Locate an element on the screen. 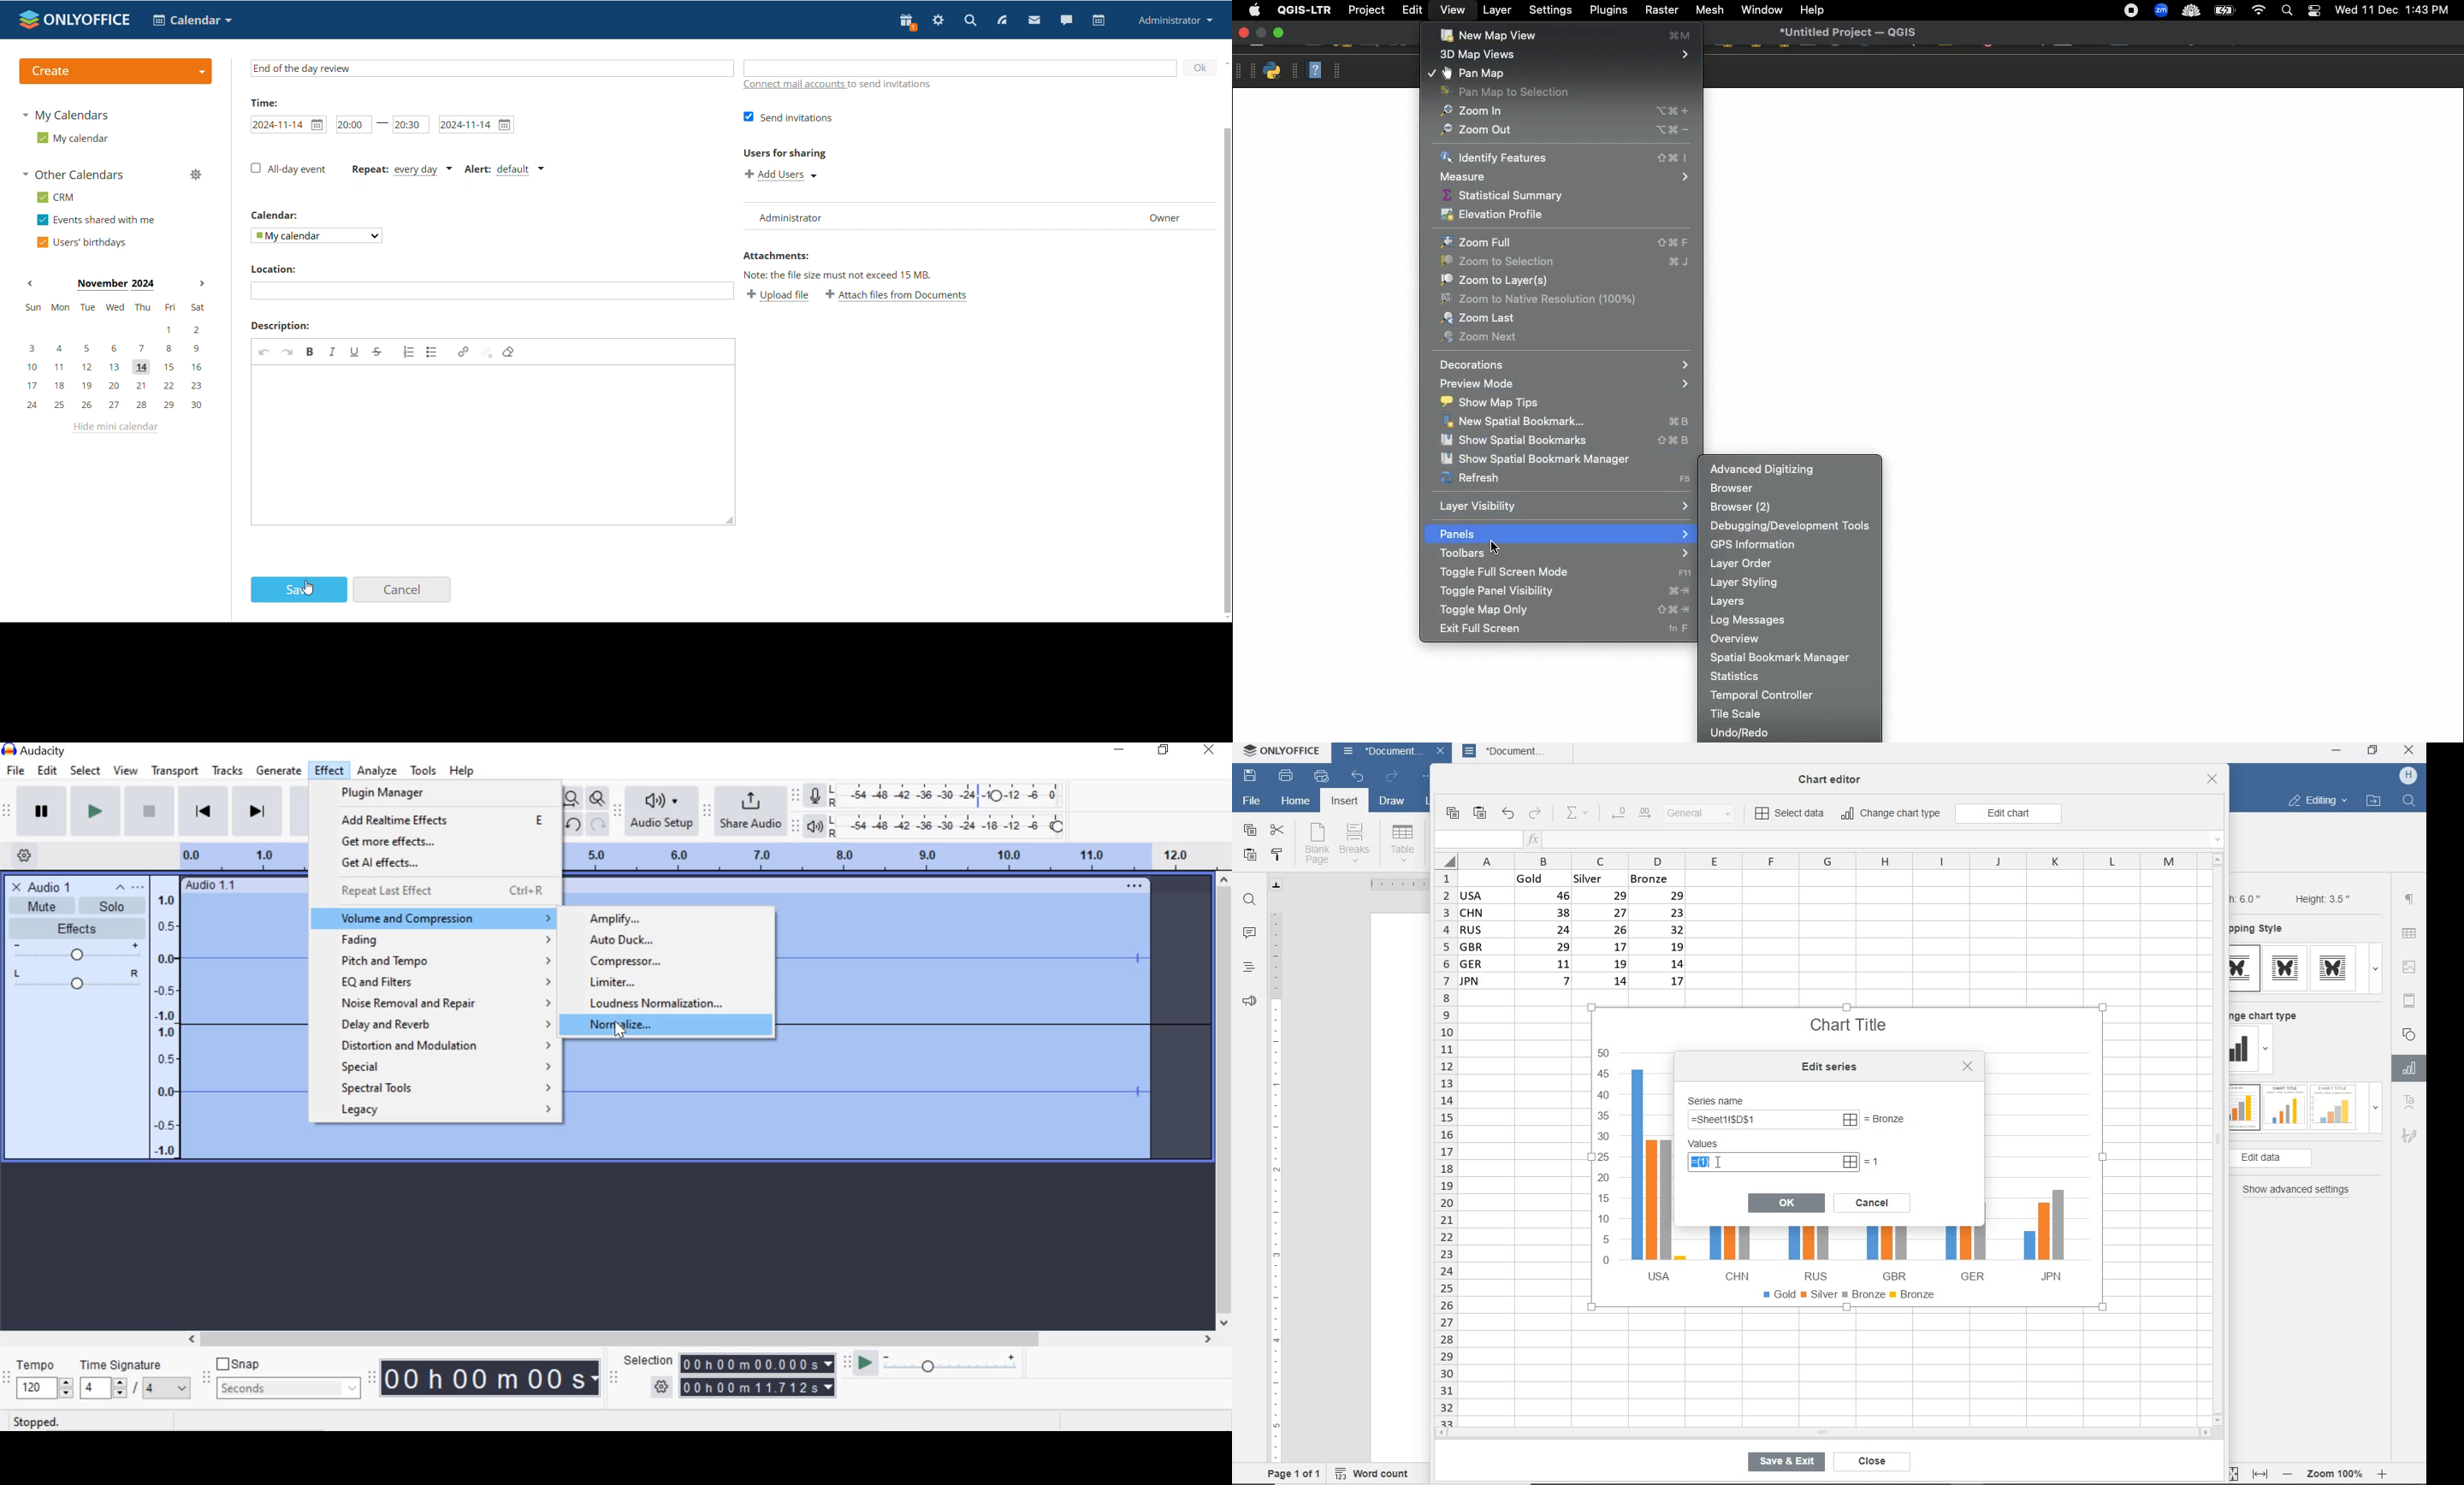 Image resolution: width=2464 pixels, height=1512 pixels. scroll up is located at coordinates (2219, 859).